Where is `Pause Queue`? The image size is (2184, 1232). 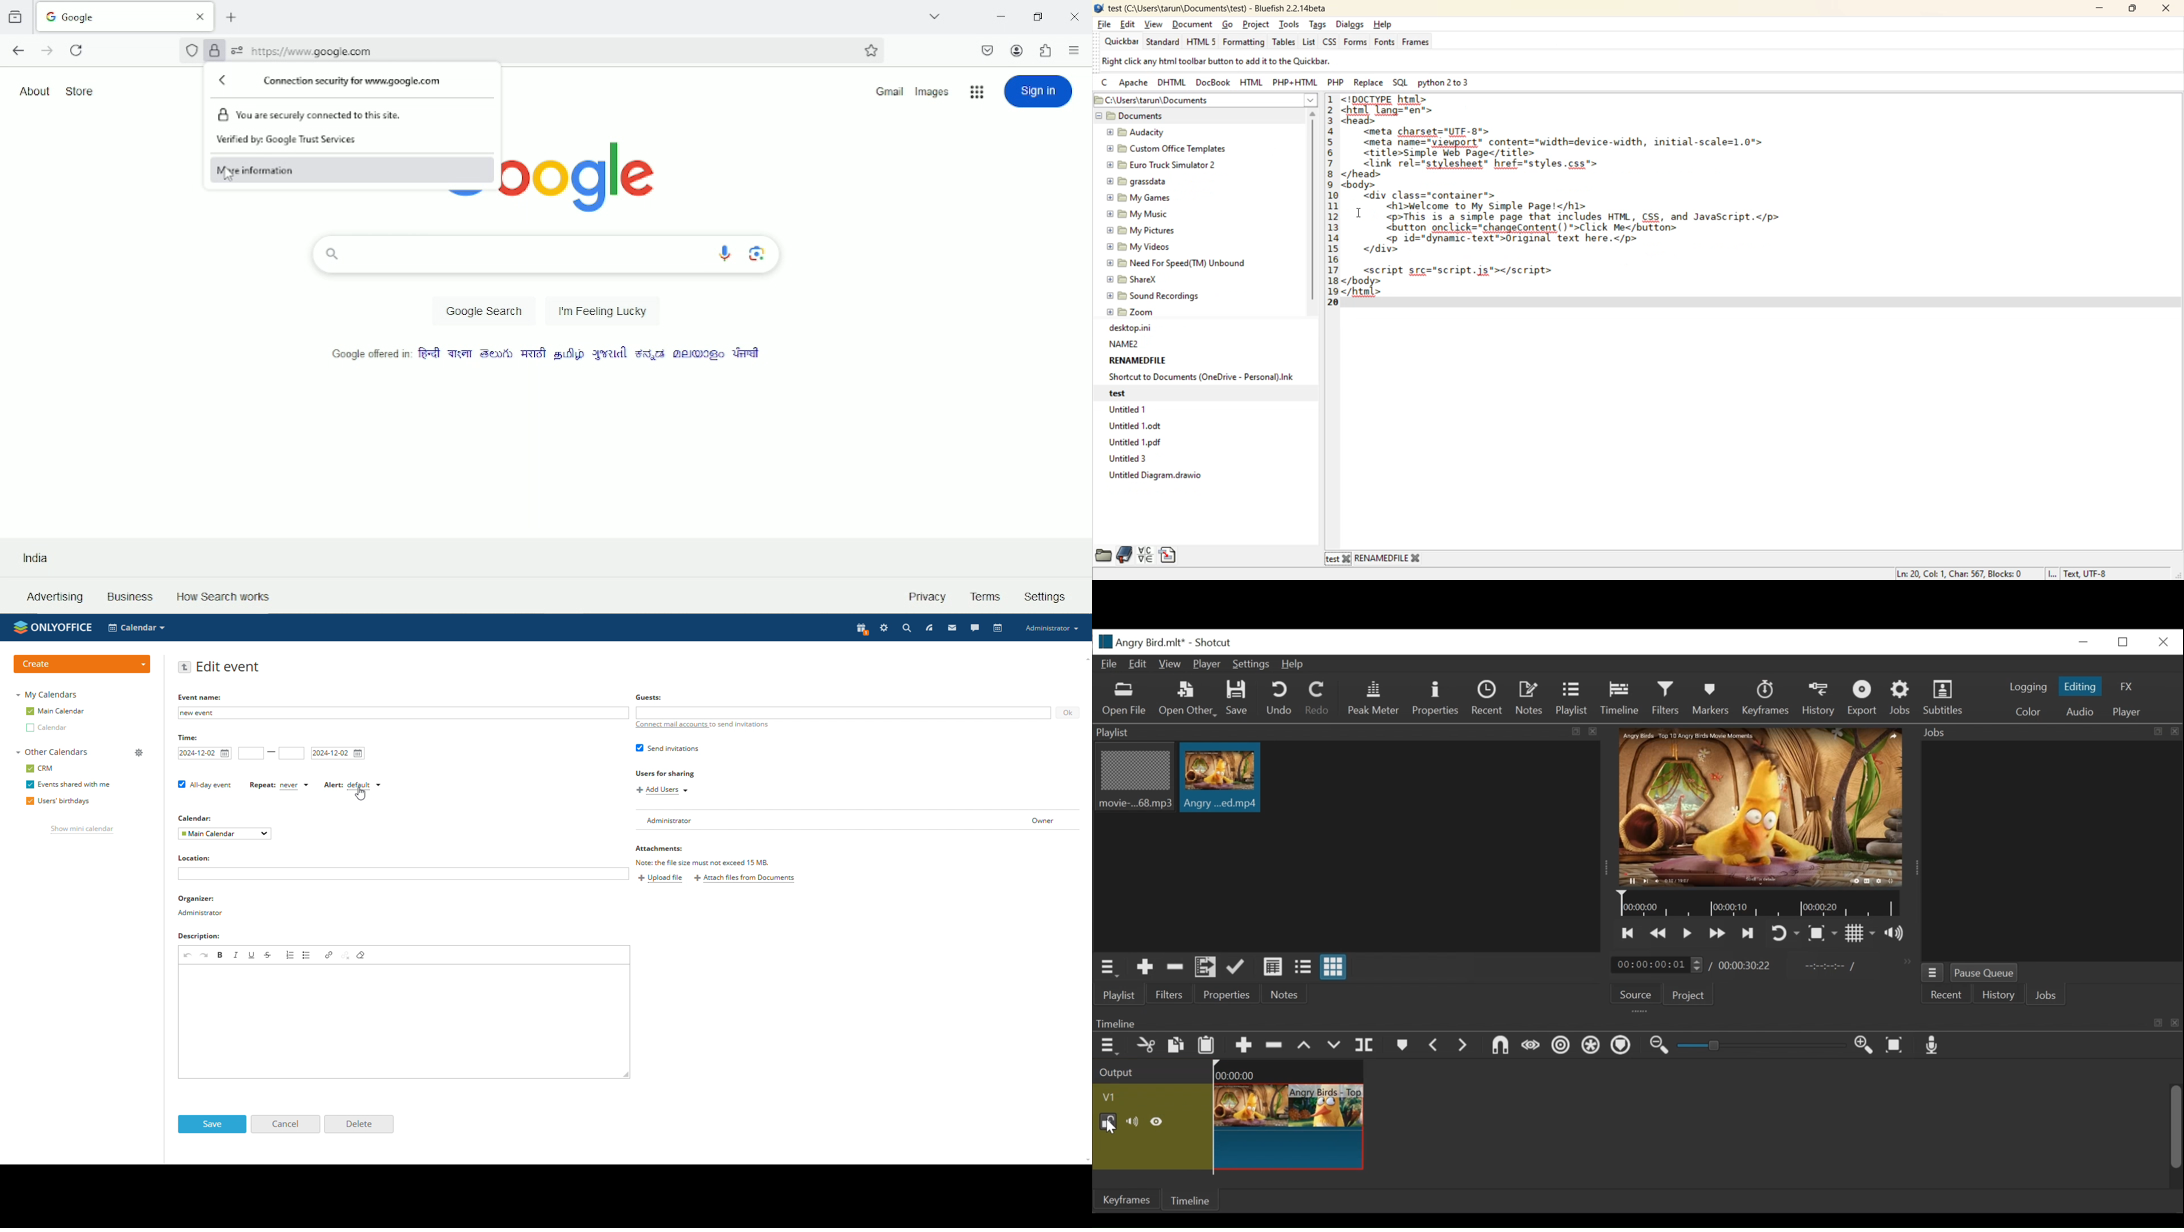 Pause Queue is located at coordinates (1985, 972).